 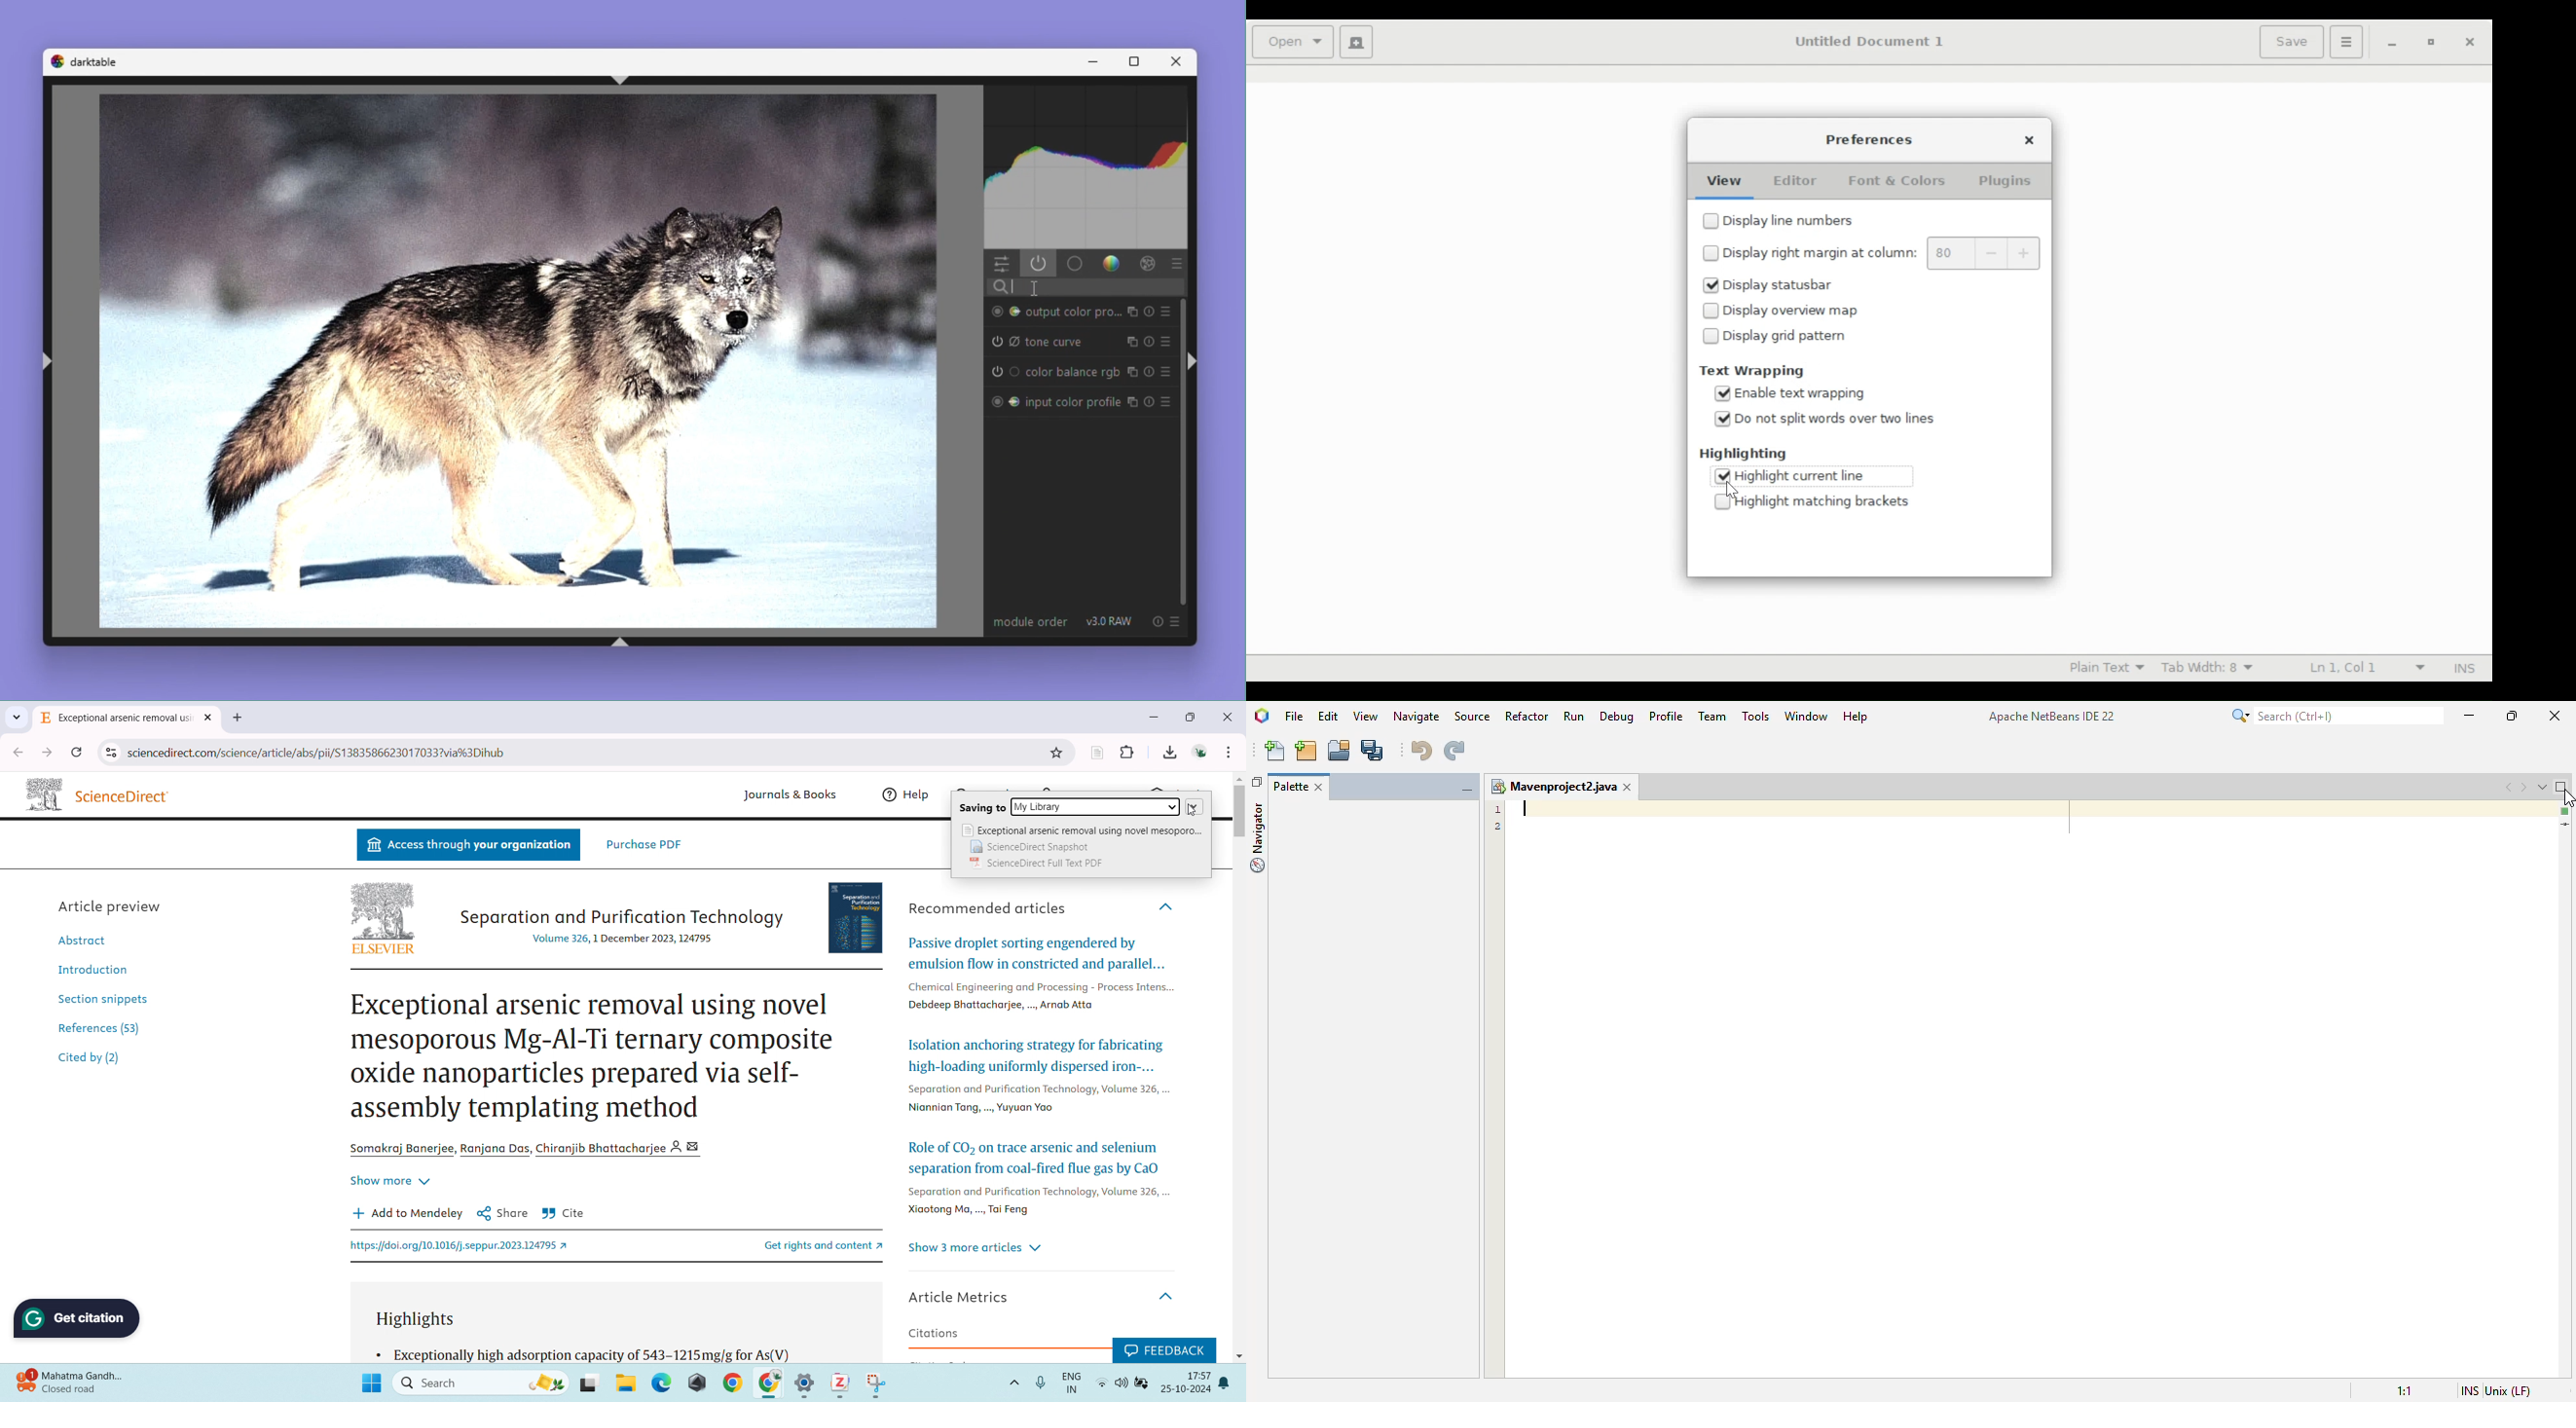 What do you see at coordinates (1110, 621) in the screenshot?
I see `v 3.0 RAW` at bounding box center [1110, 621].